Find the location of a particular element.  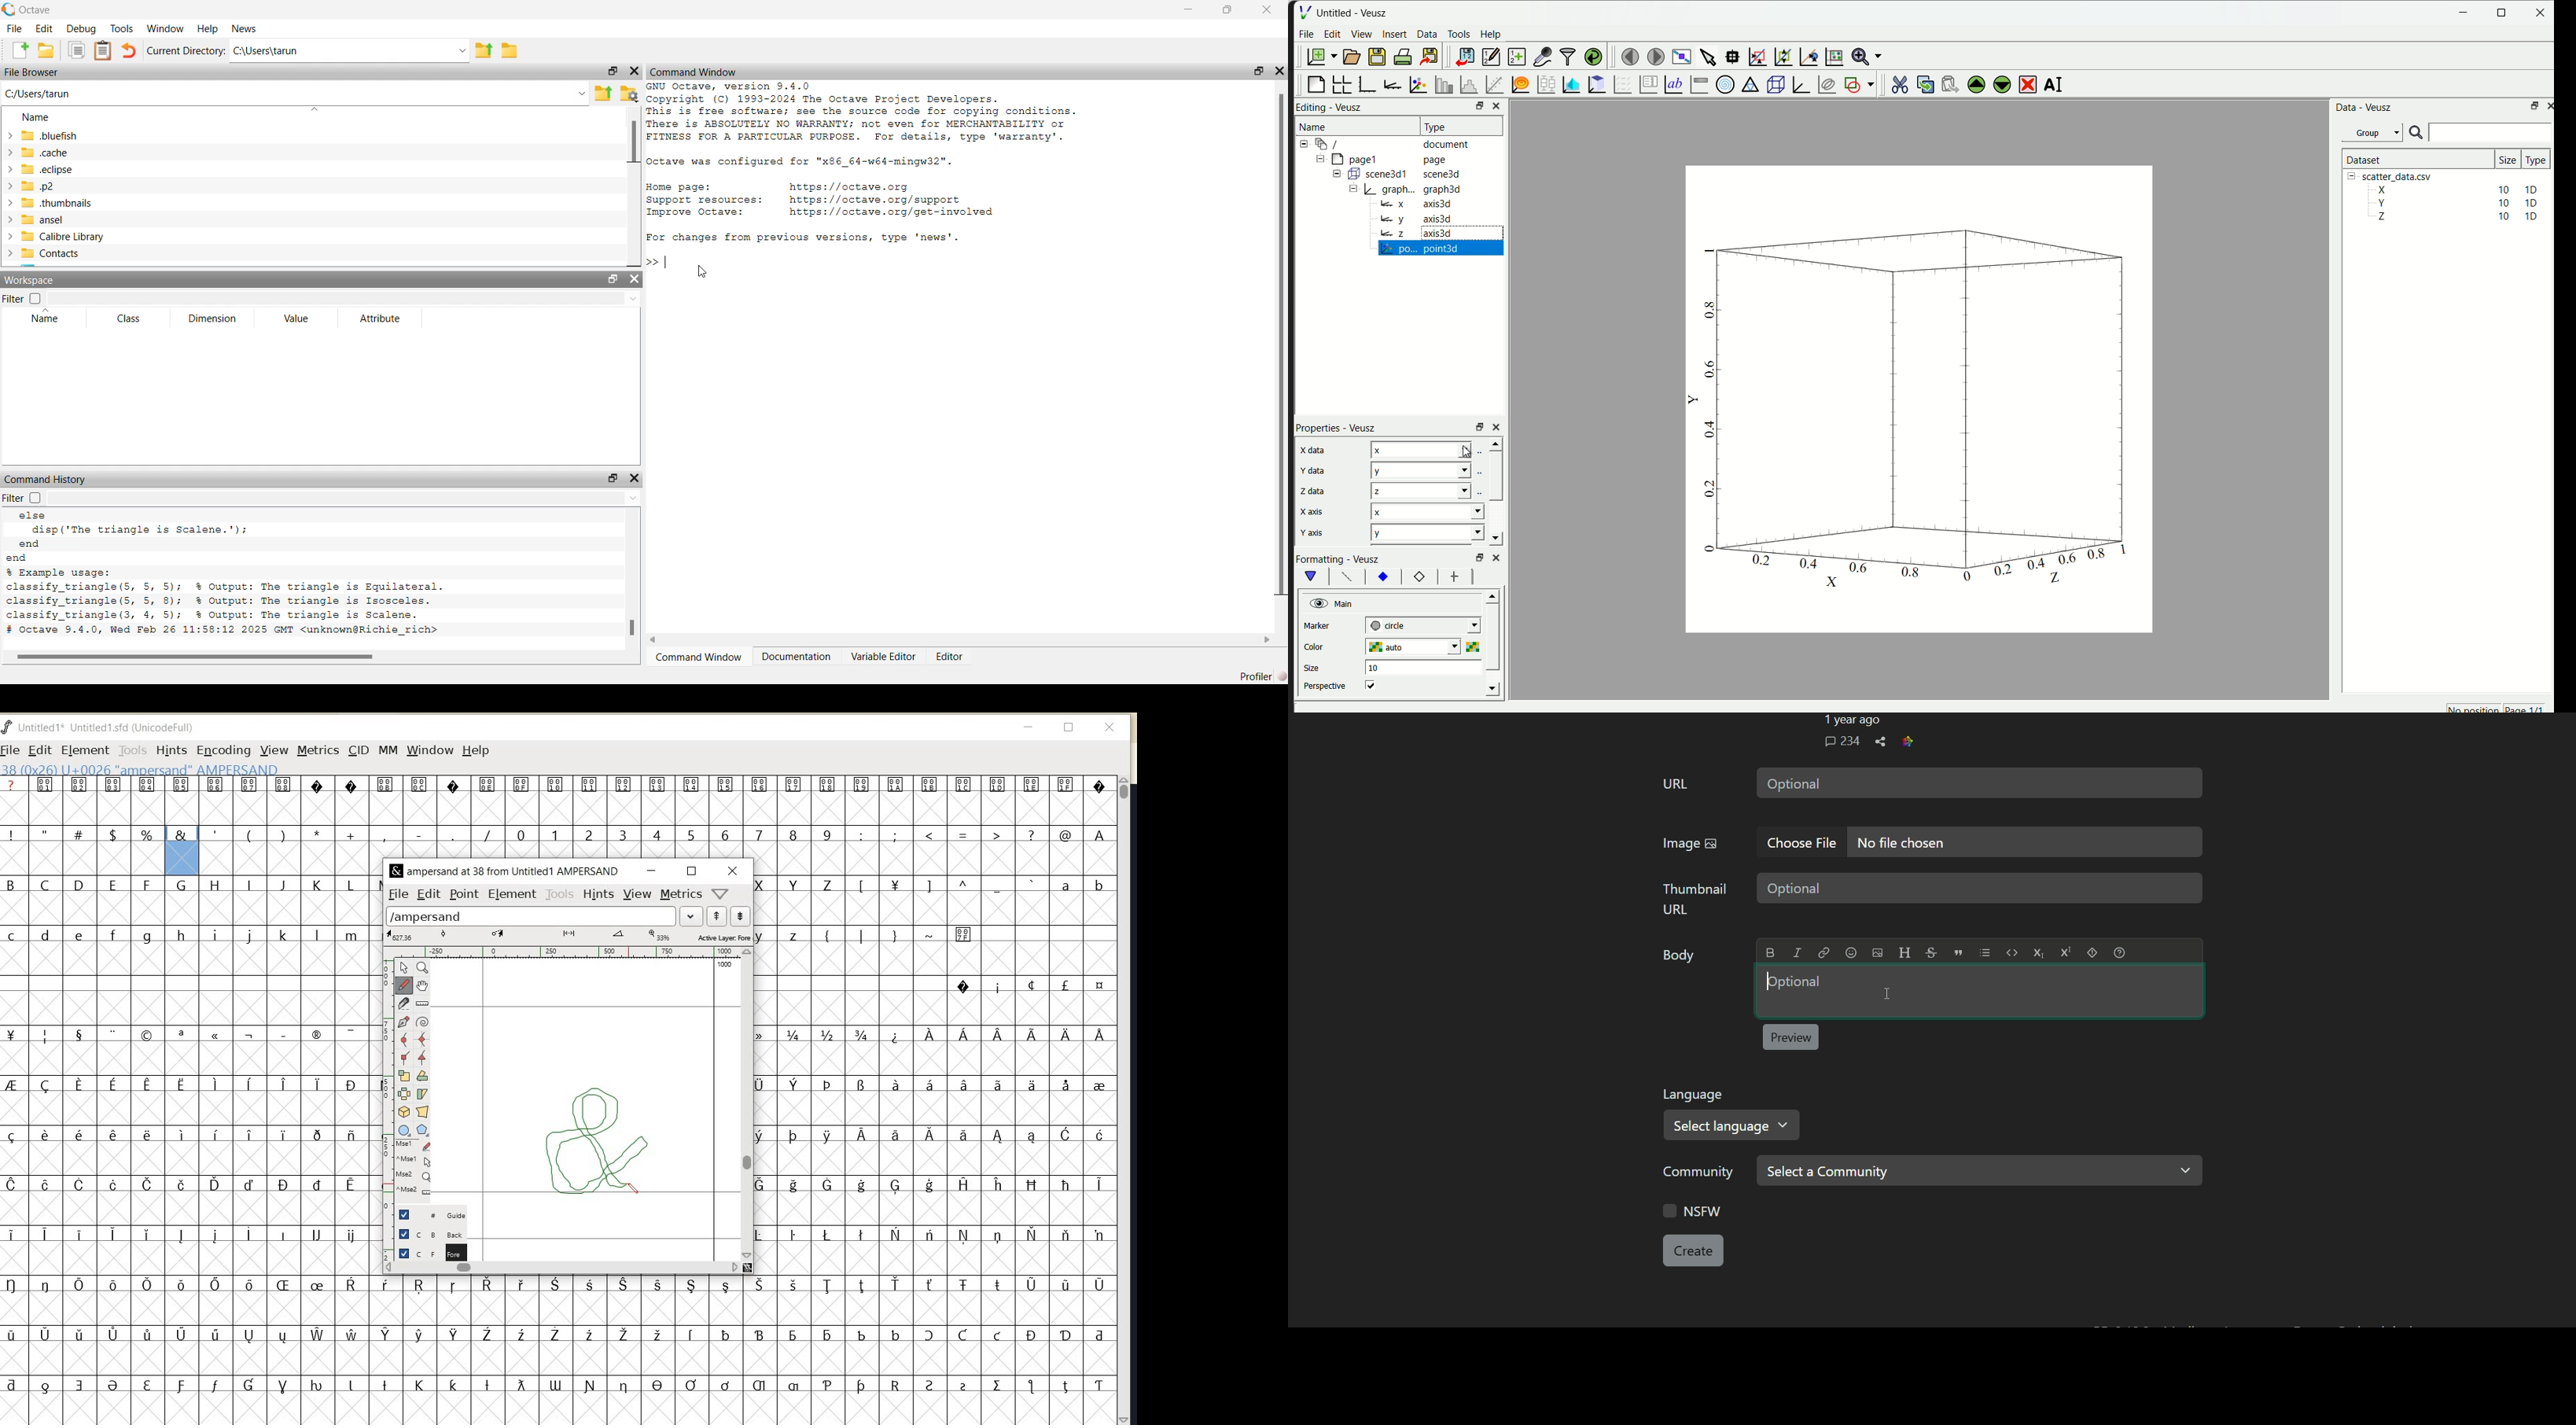

.thumbnails is located at coordinates (60, 204).